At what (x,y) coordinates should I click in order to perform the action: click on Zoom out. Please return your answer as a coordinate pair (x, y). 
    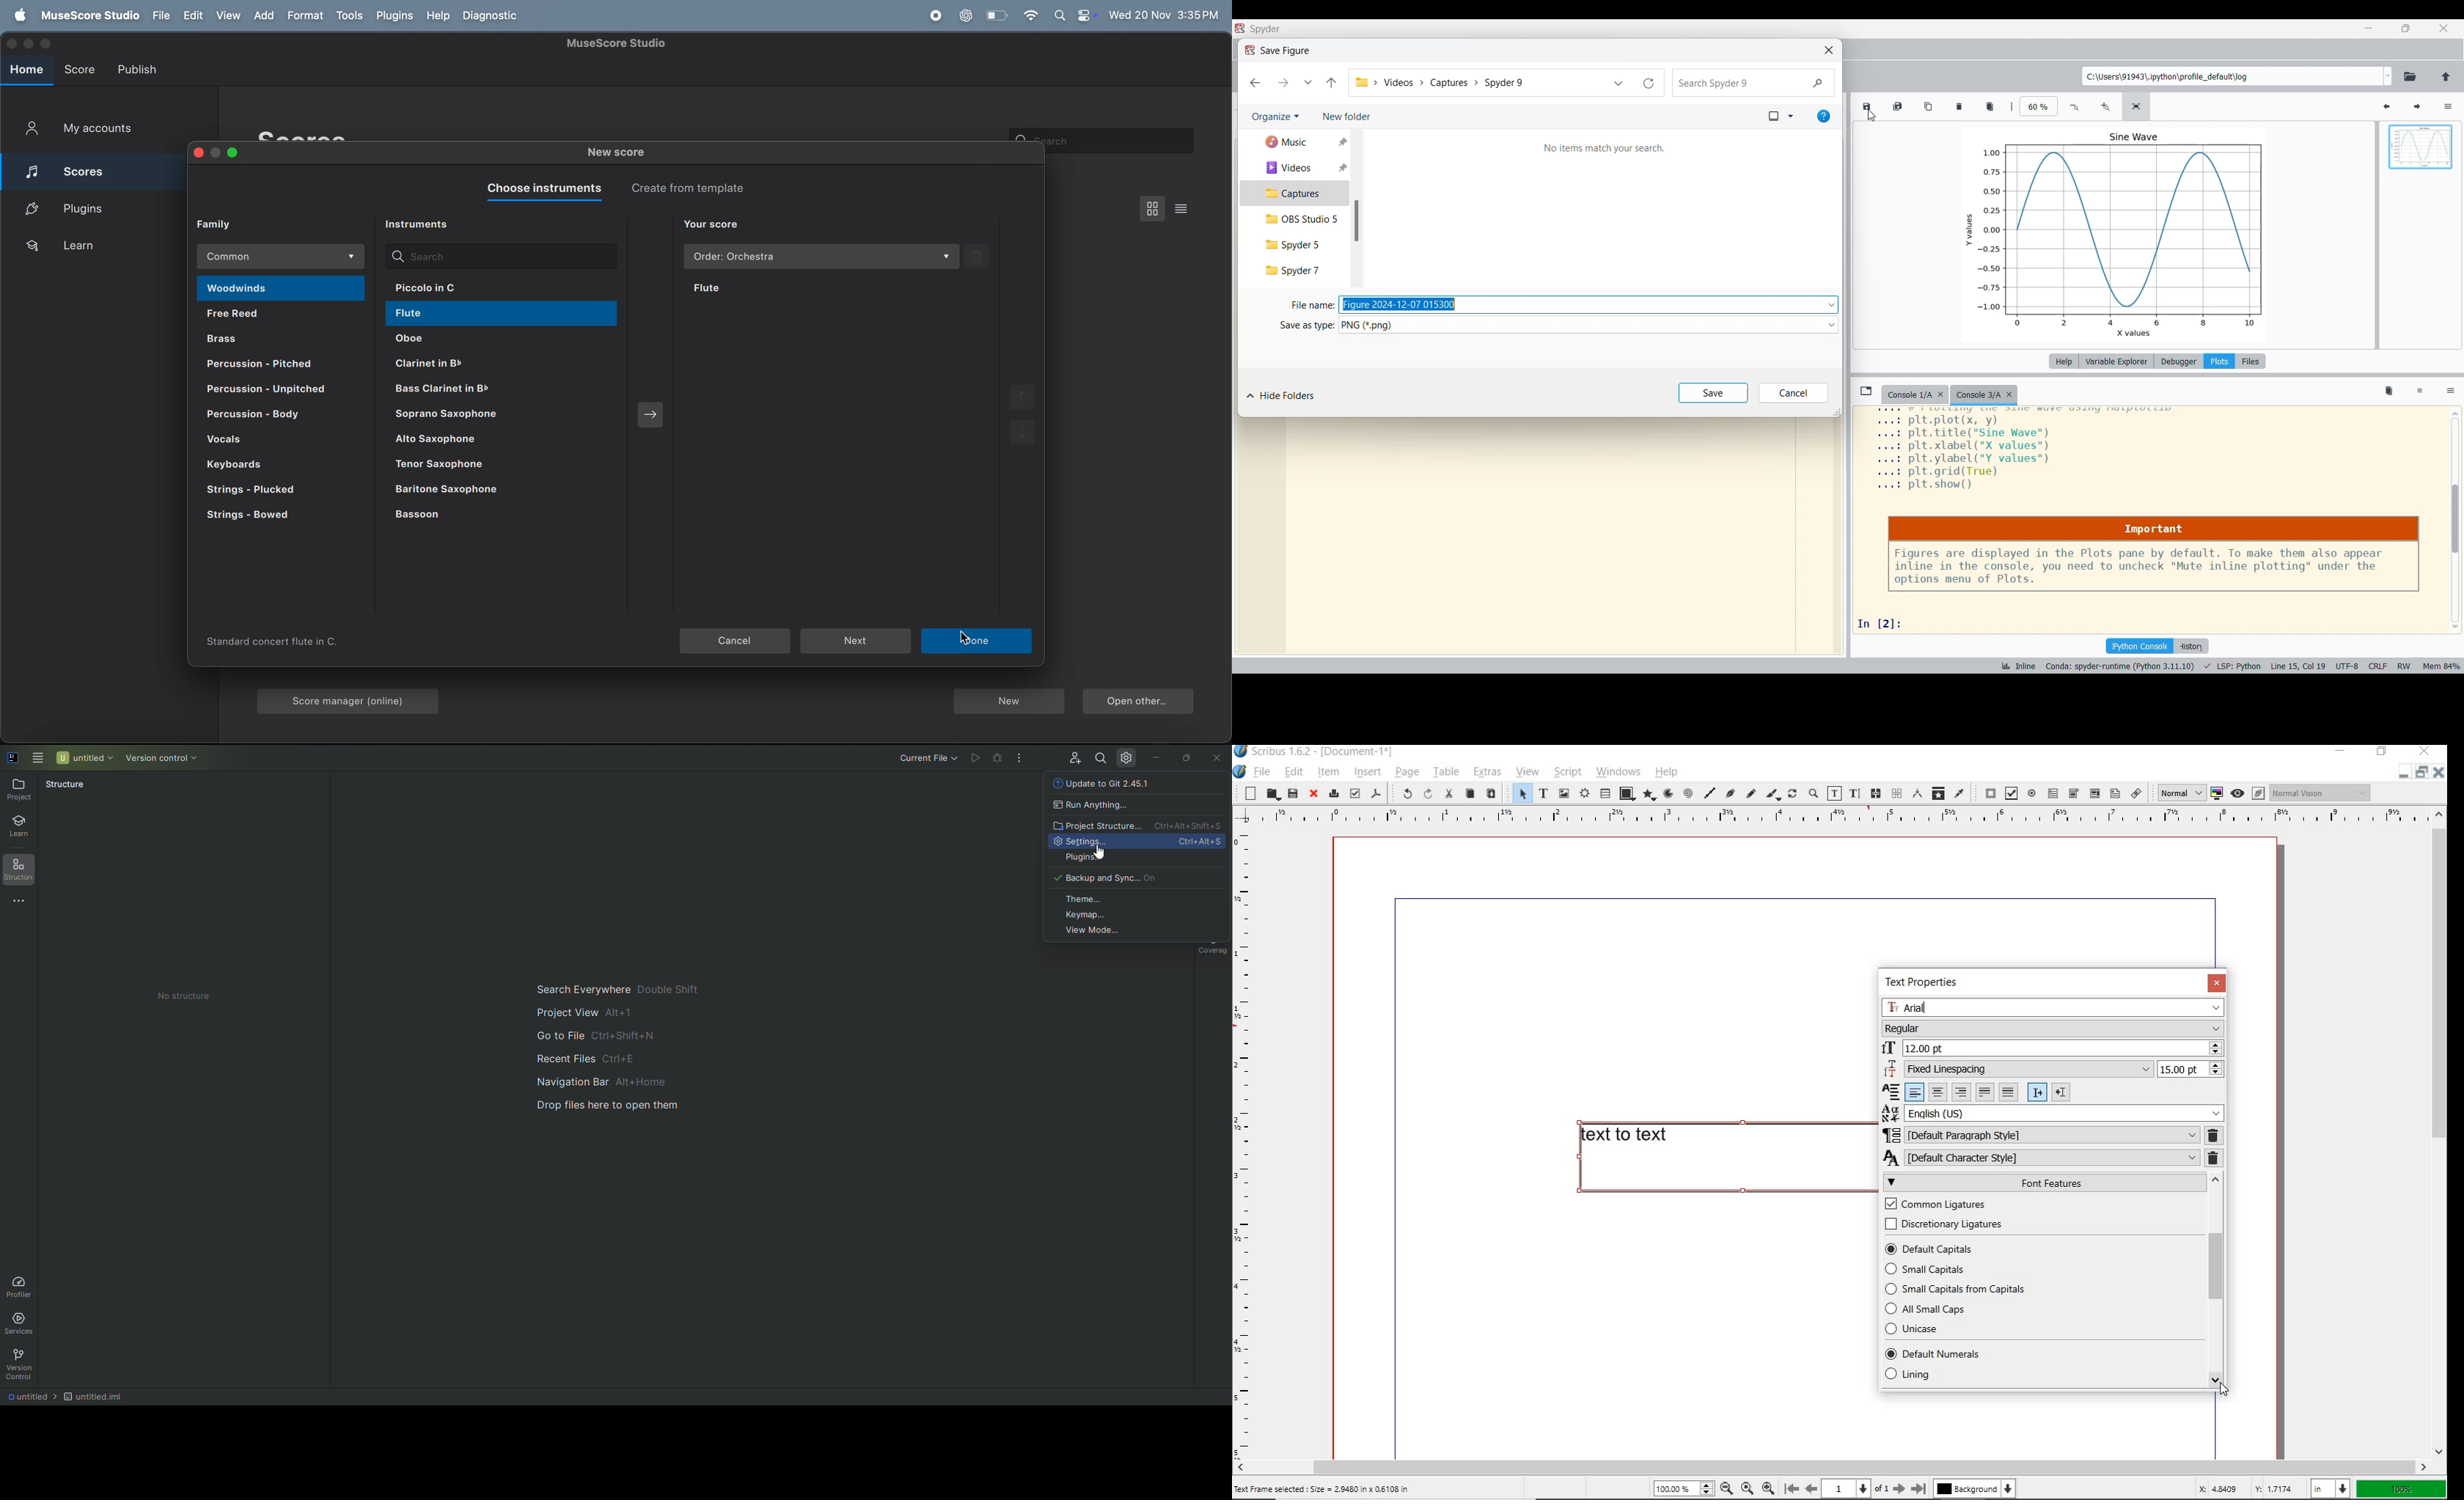
    Looking at the image, I should click on (2076, 107).